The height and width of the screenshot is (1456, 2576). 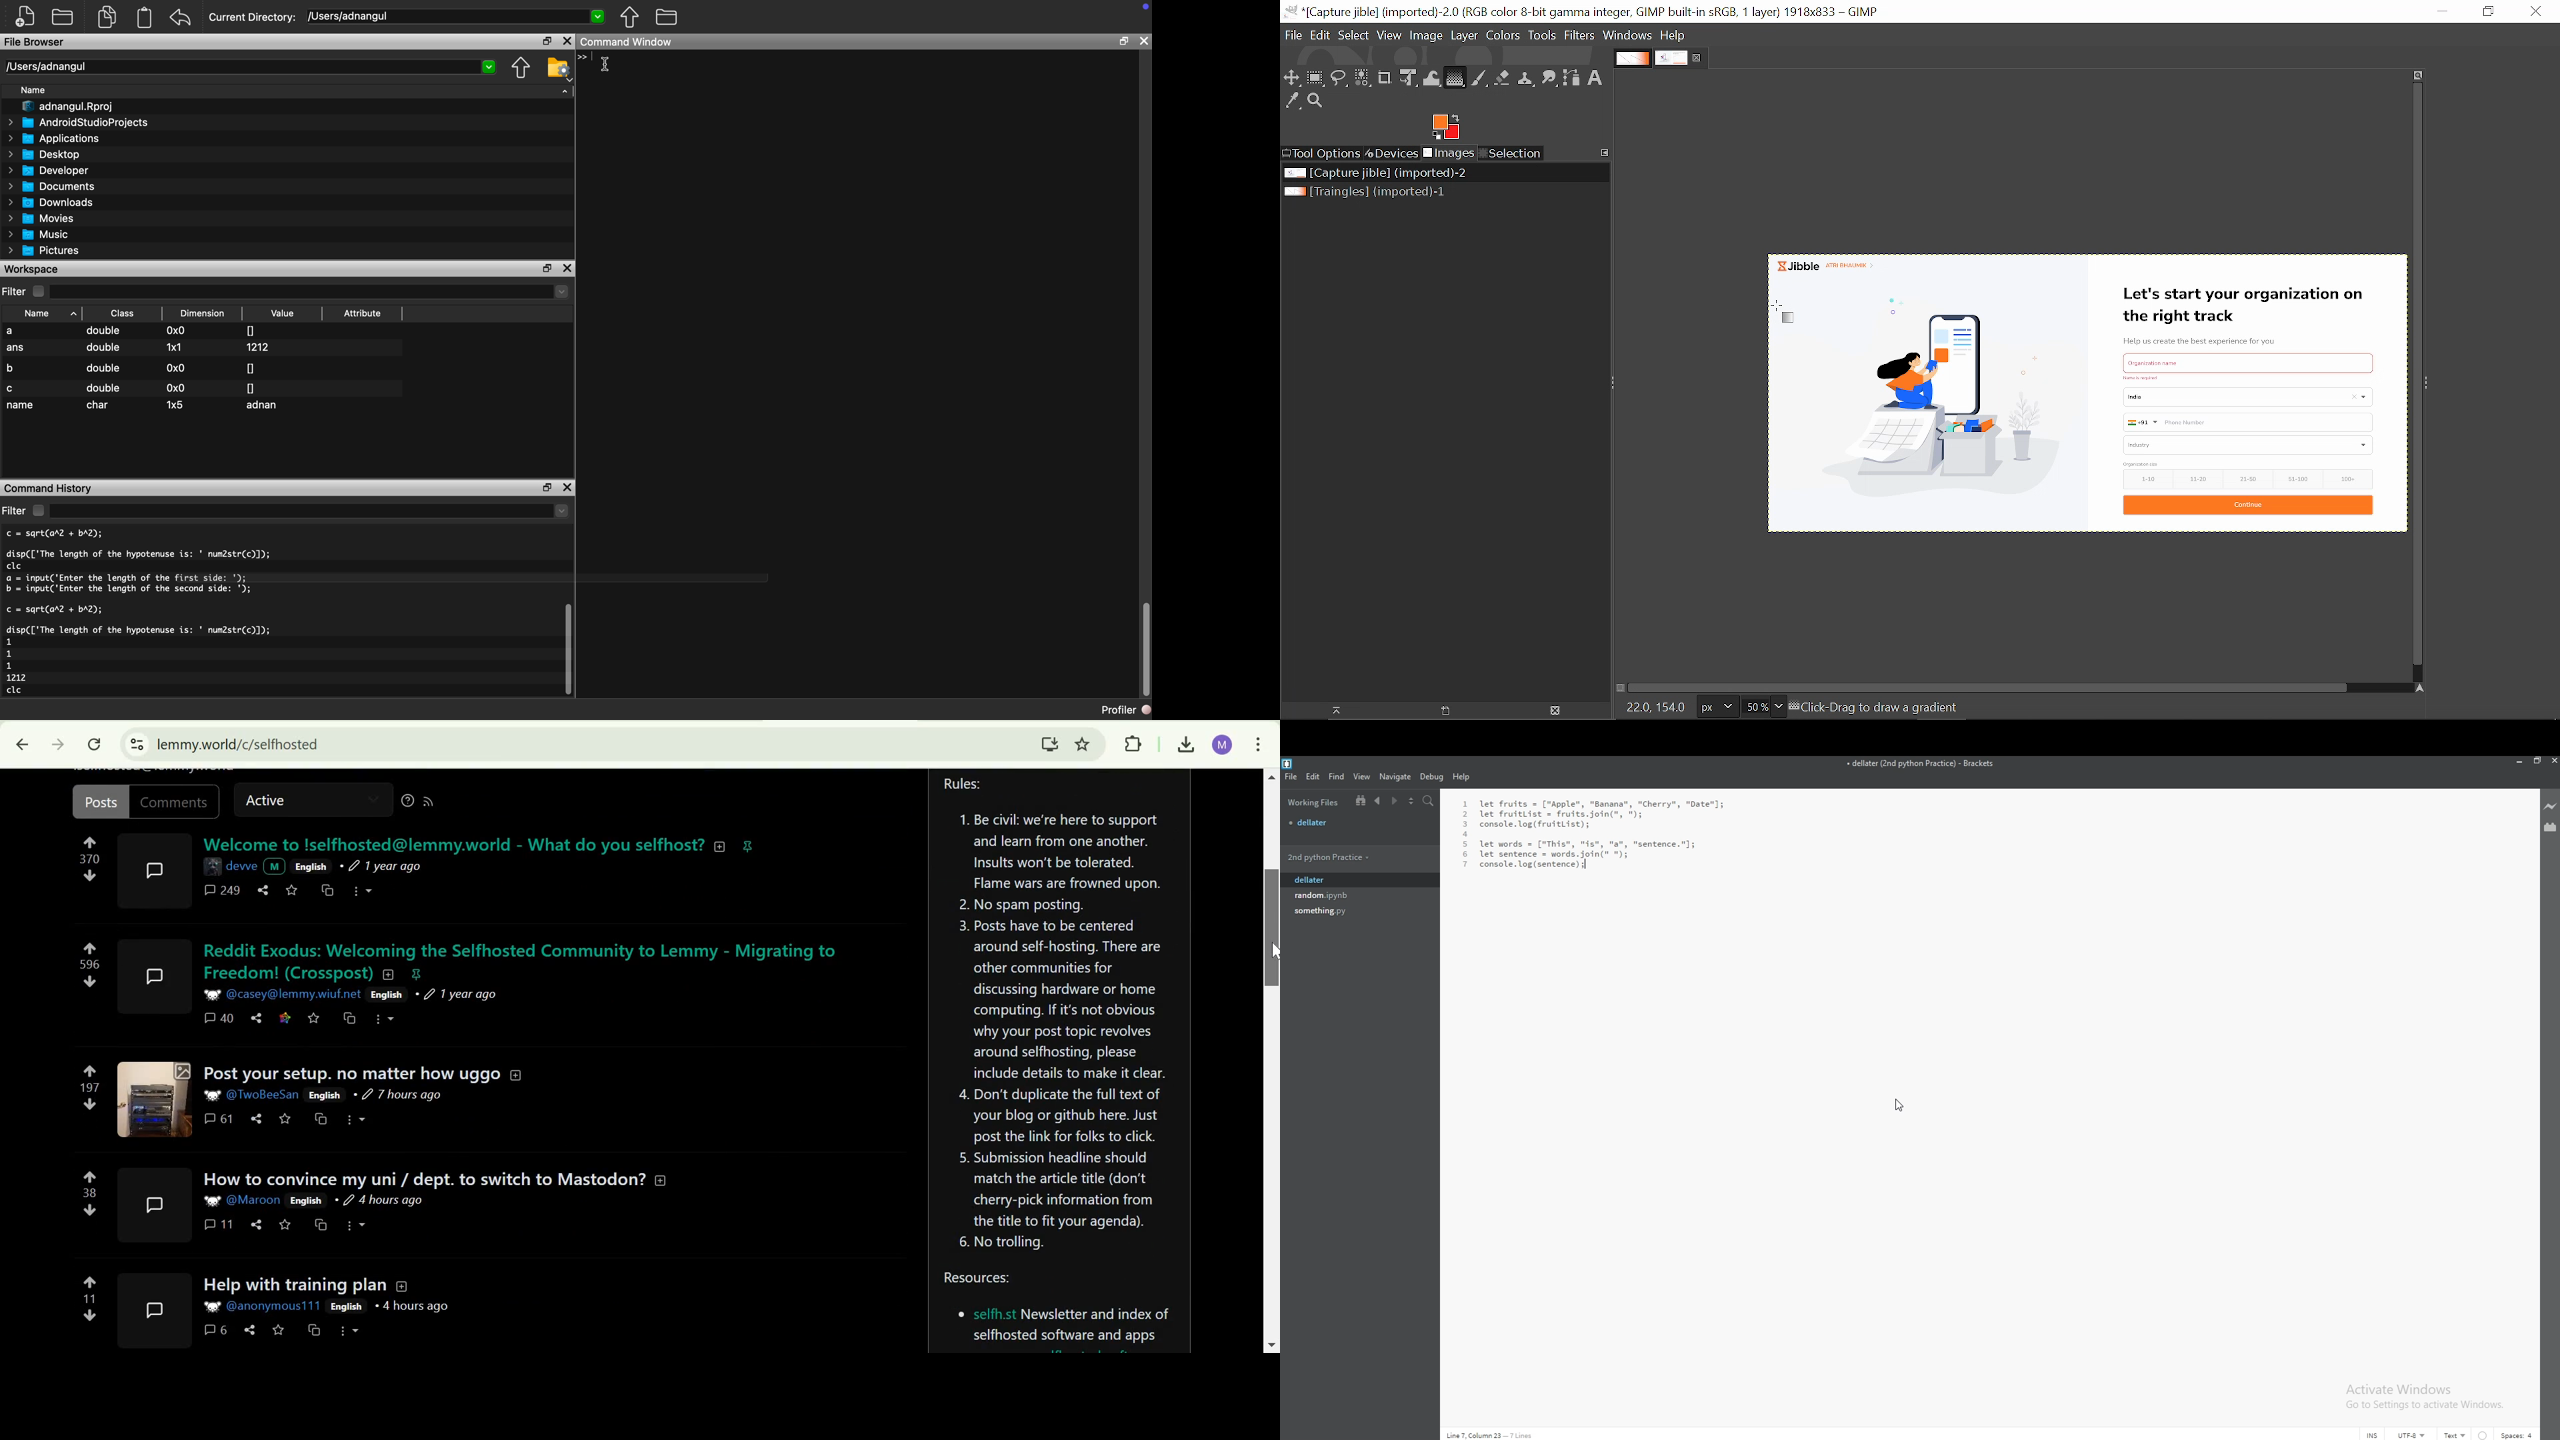 What do you see at coordinates (1353, 36) in the screenshot?
I see `Select` at bounding box center [1353, 36].